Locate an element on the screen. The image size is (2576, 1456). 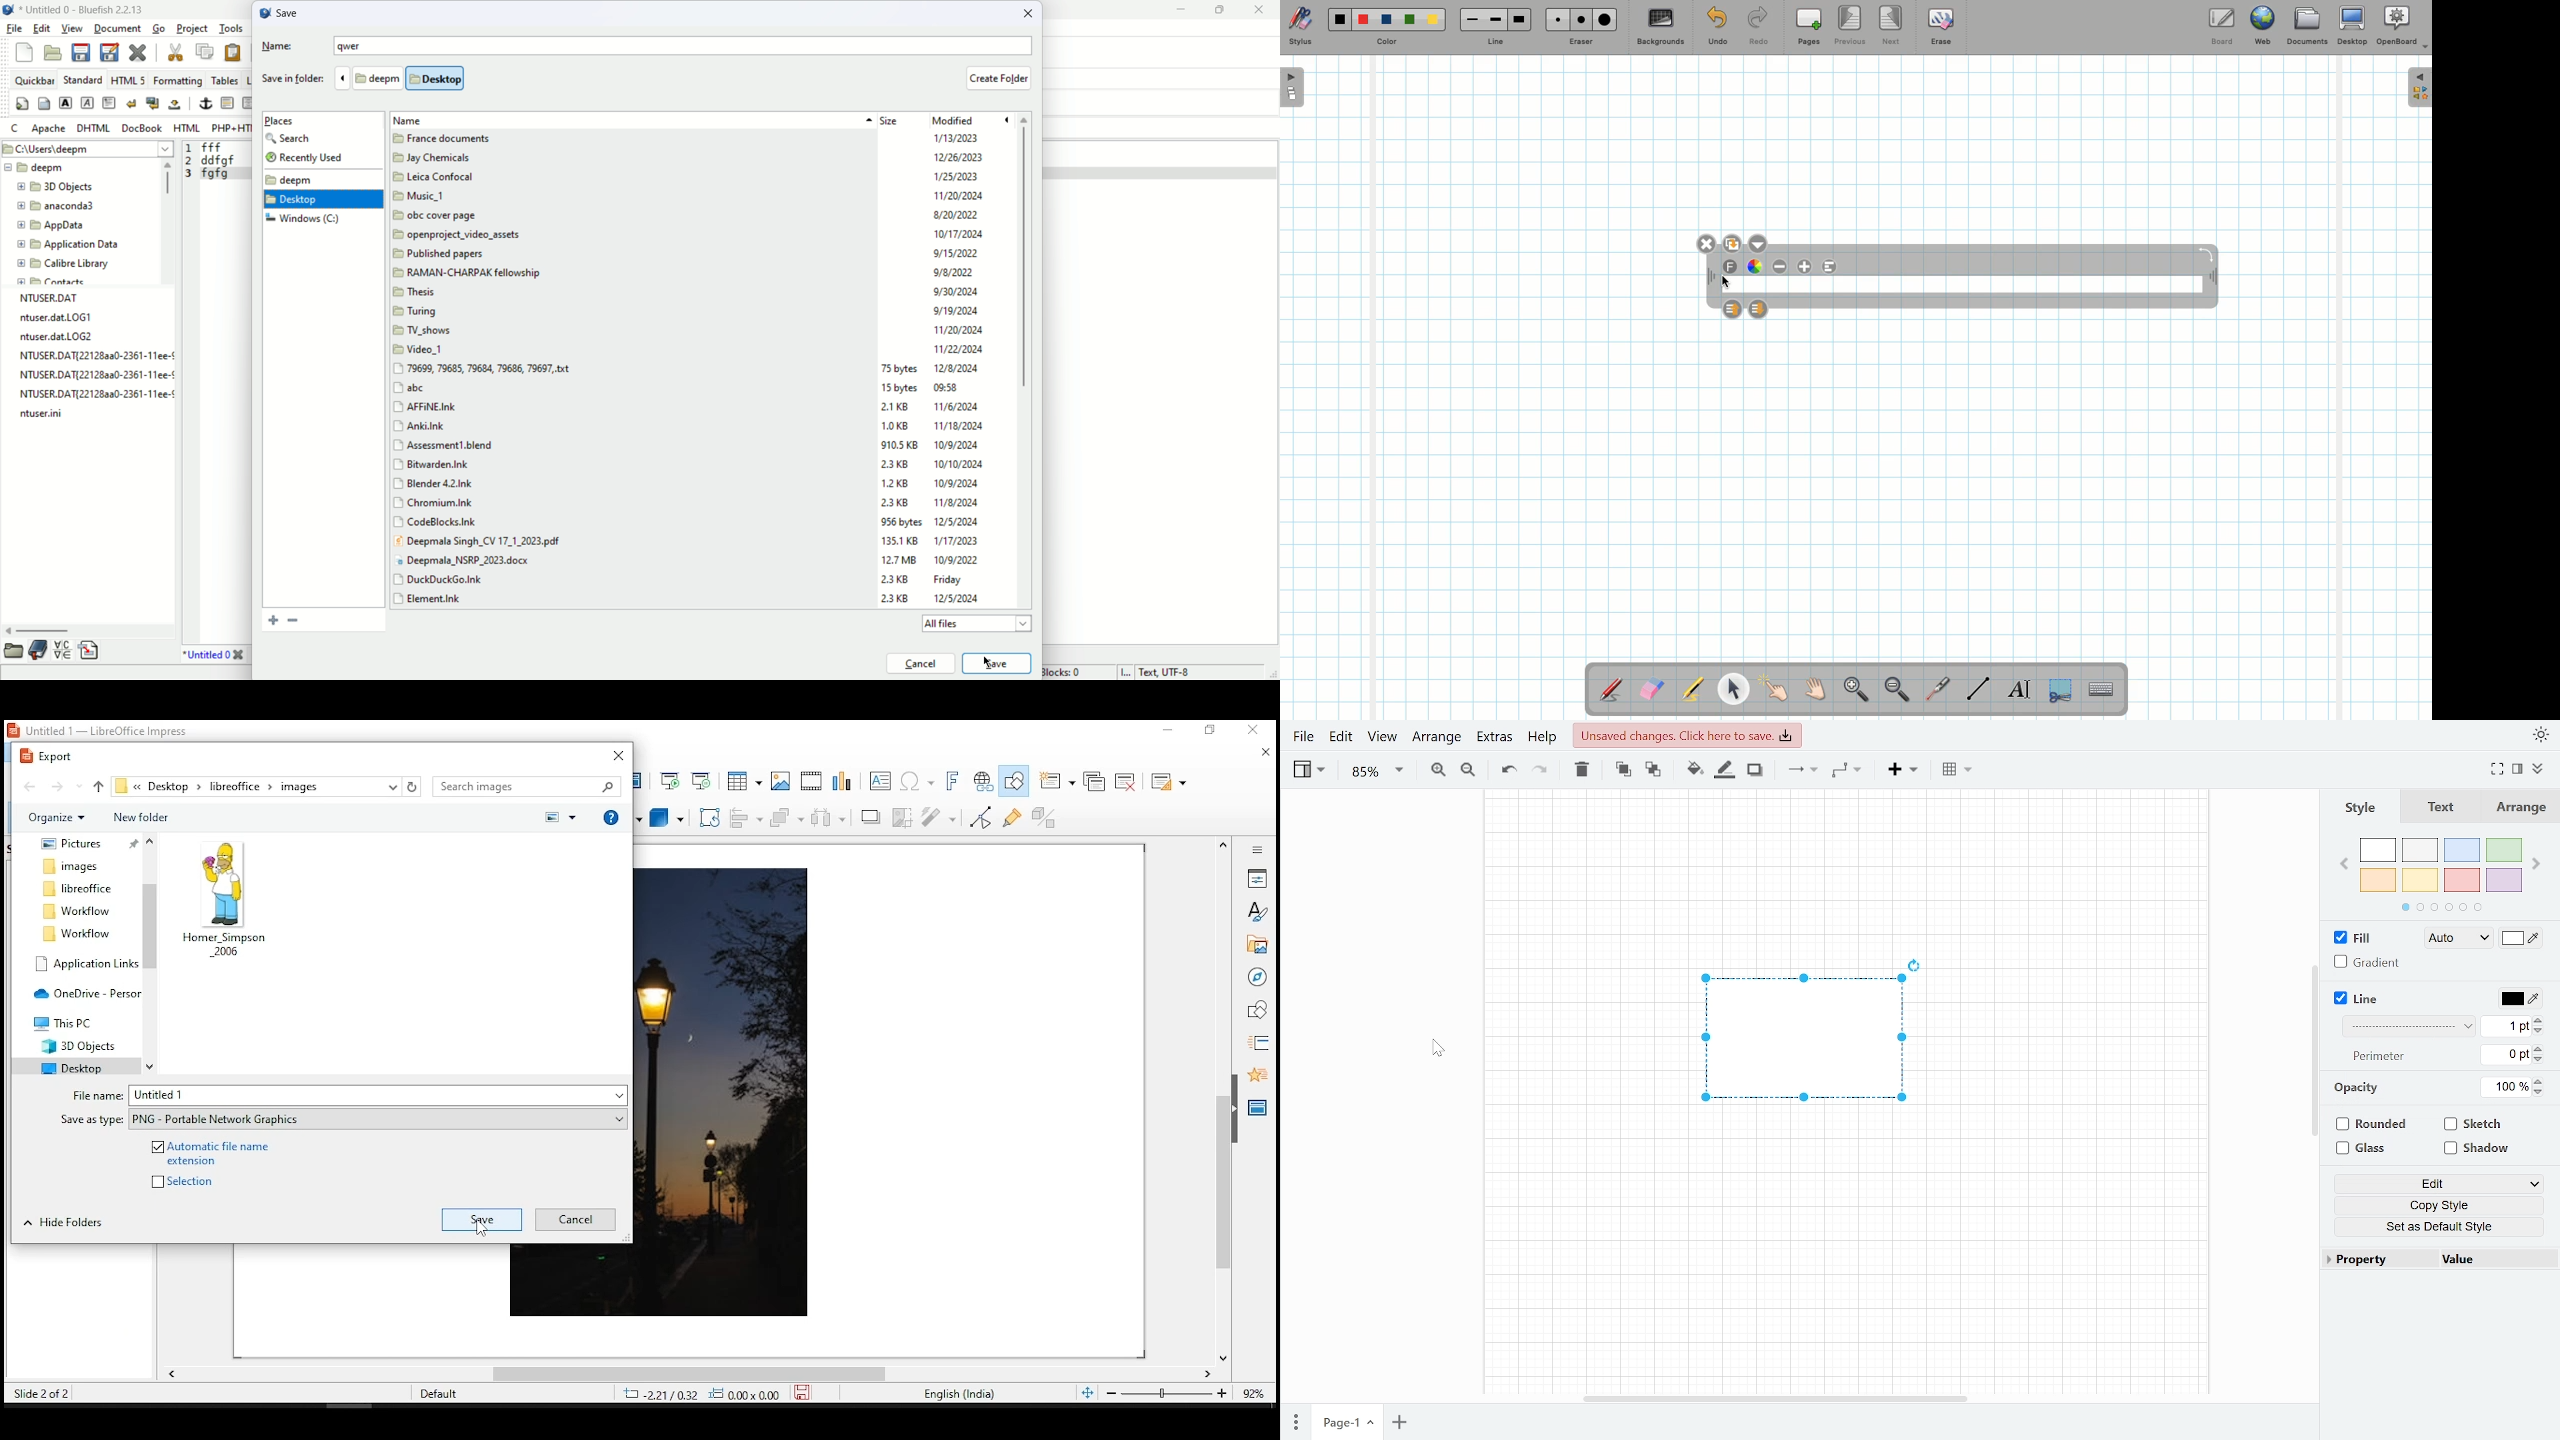
folder is located at coordinates (70, 1066).